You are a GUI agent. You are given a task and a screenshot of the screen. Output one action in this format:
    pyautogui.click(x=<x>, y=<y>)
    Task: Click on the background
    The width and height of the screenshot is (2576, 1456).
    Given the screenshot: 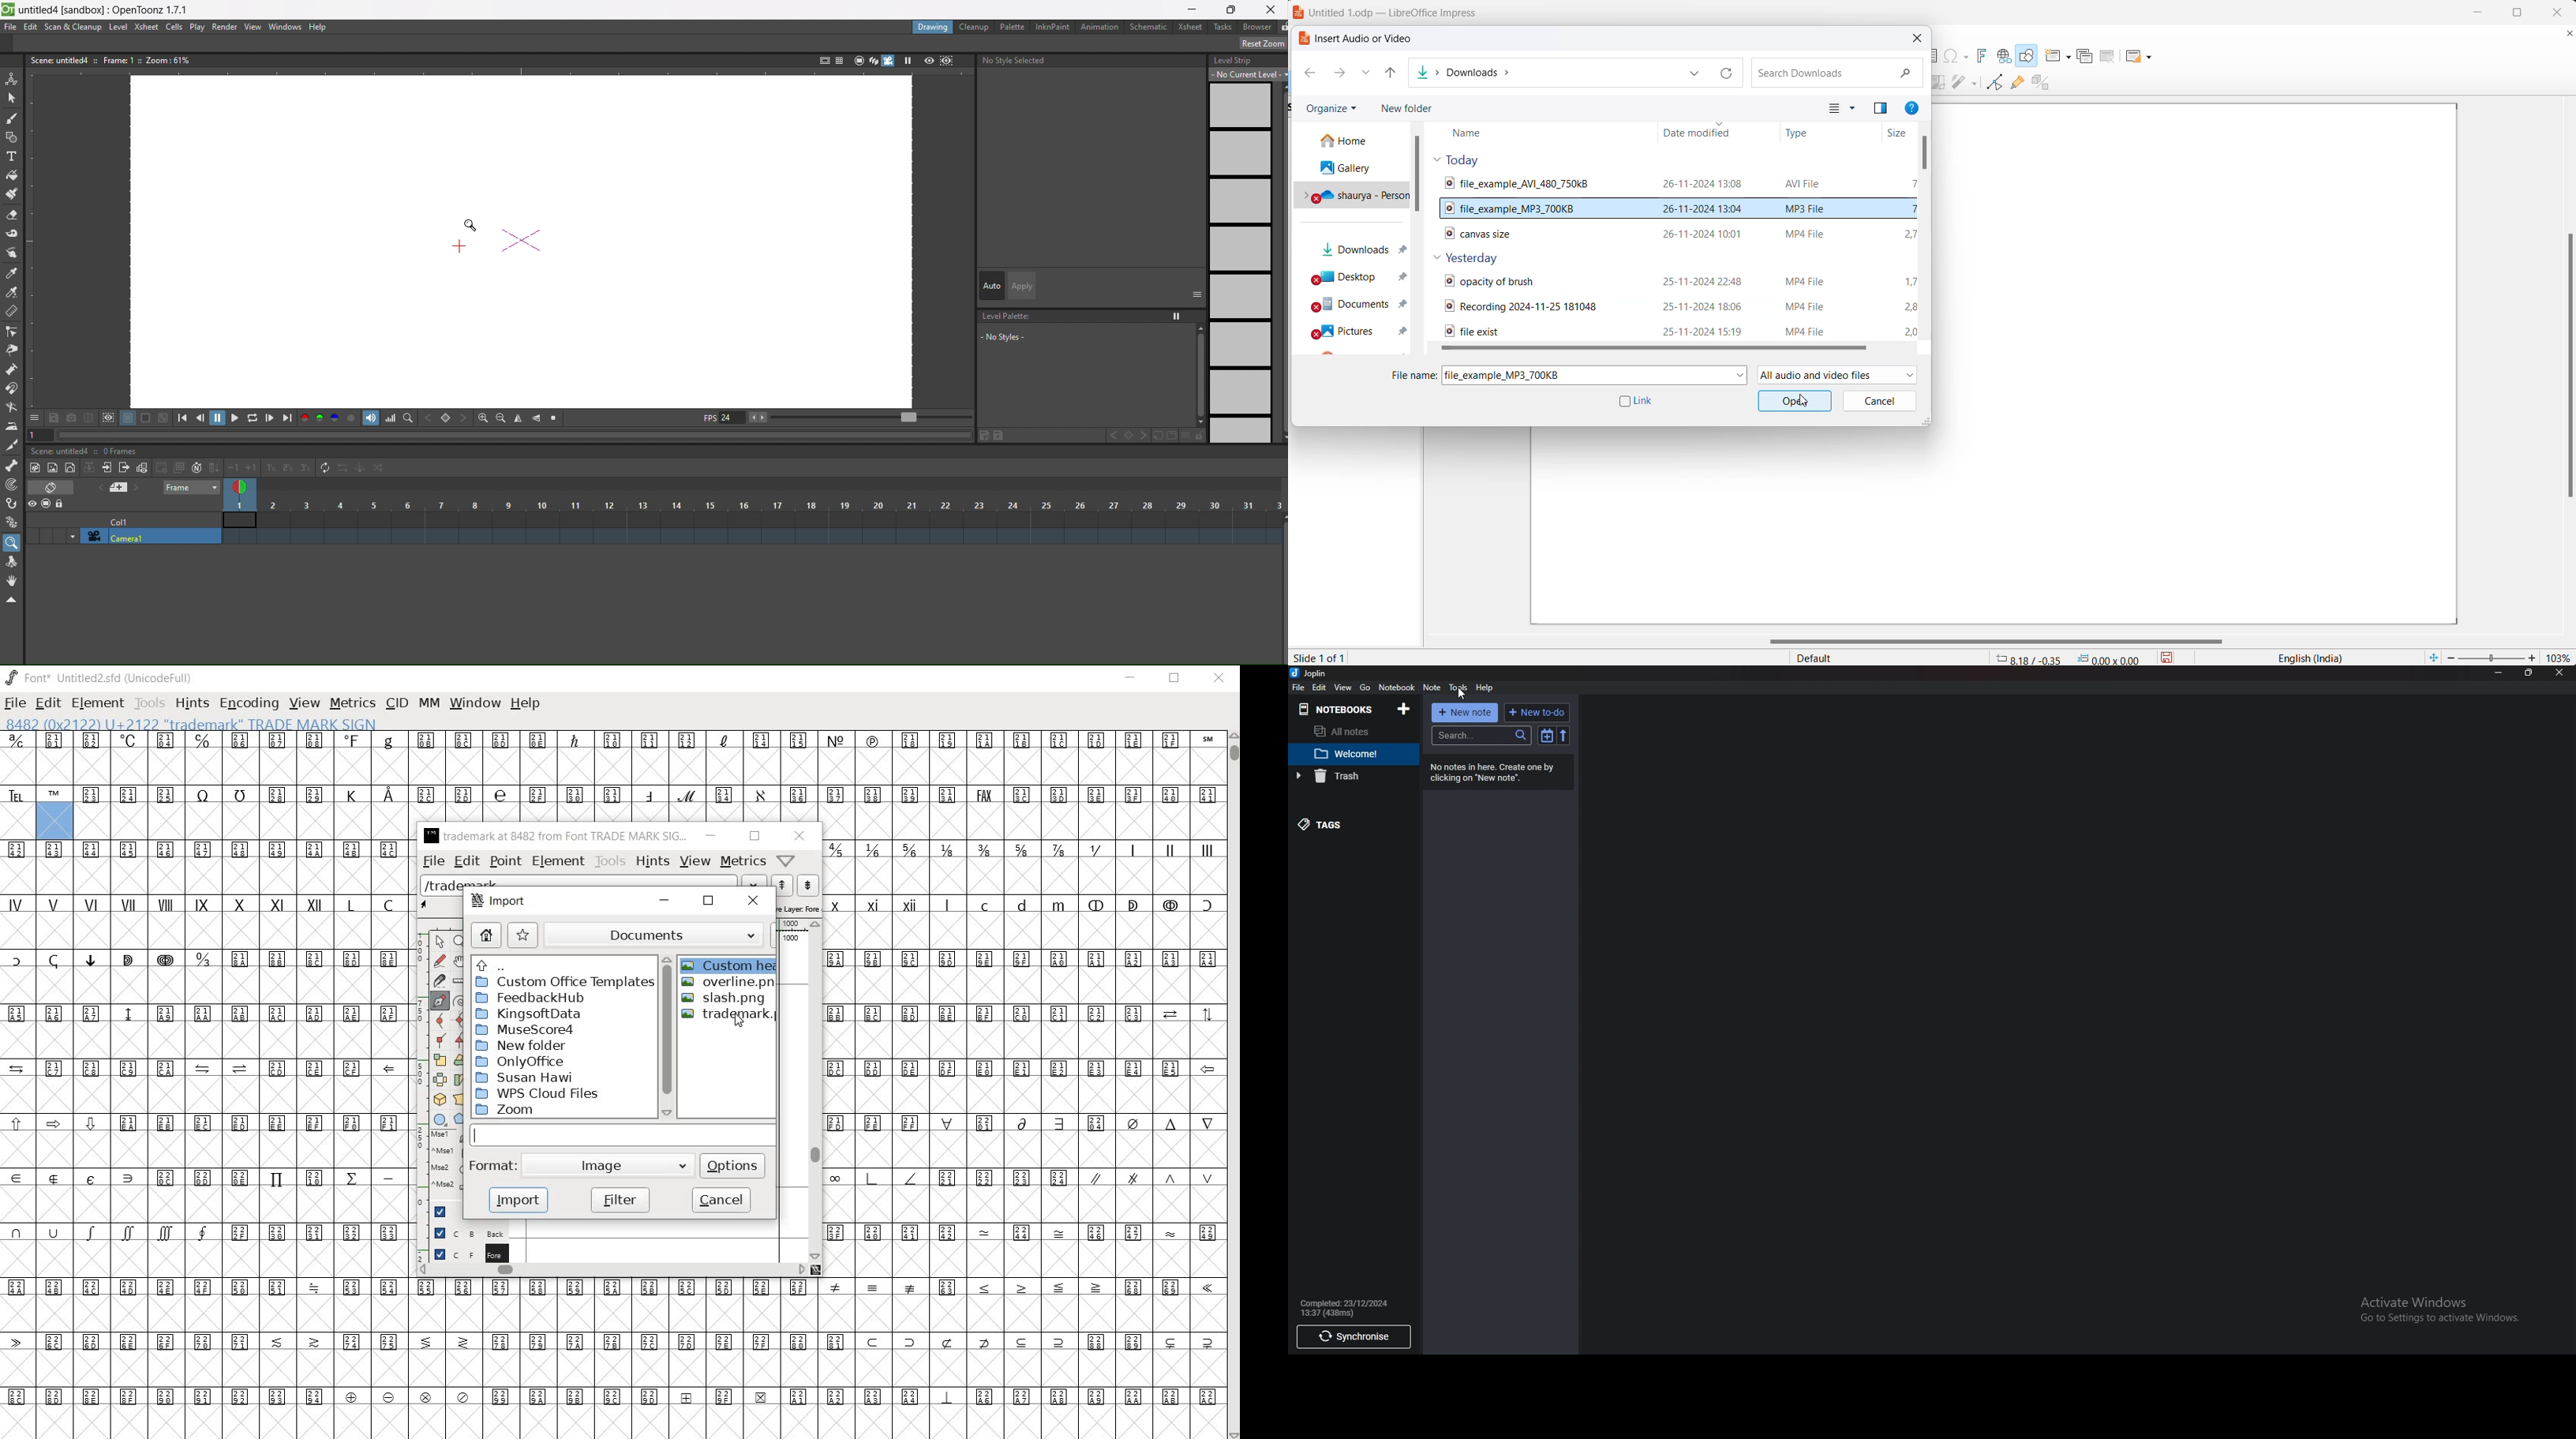 What is the action you would take?
    pyautogui.click(x=464, y=1231)
    